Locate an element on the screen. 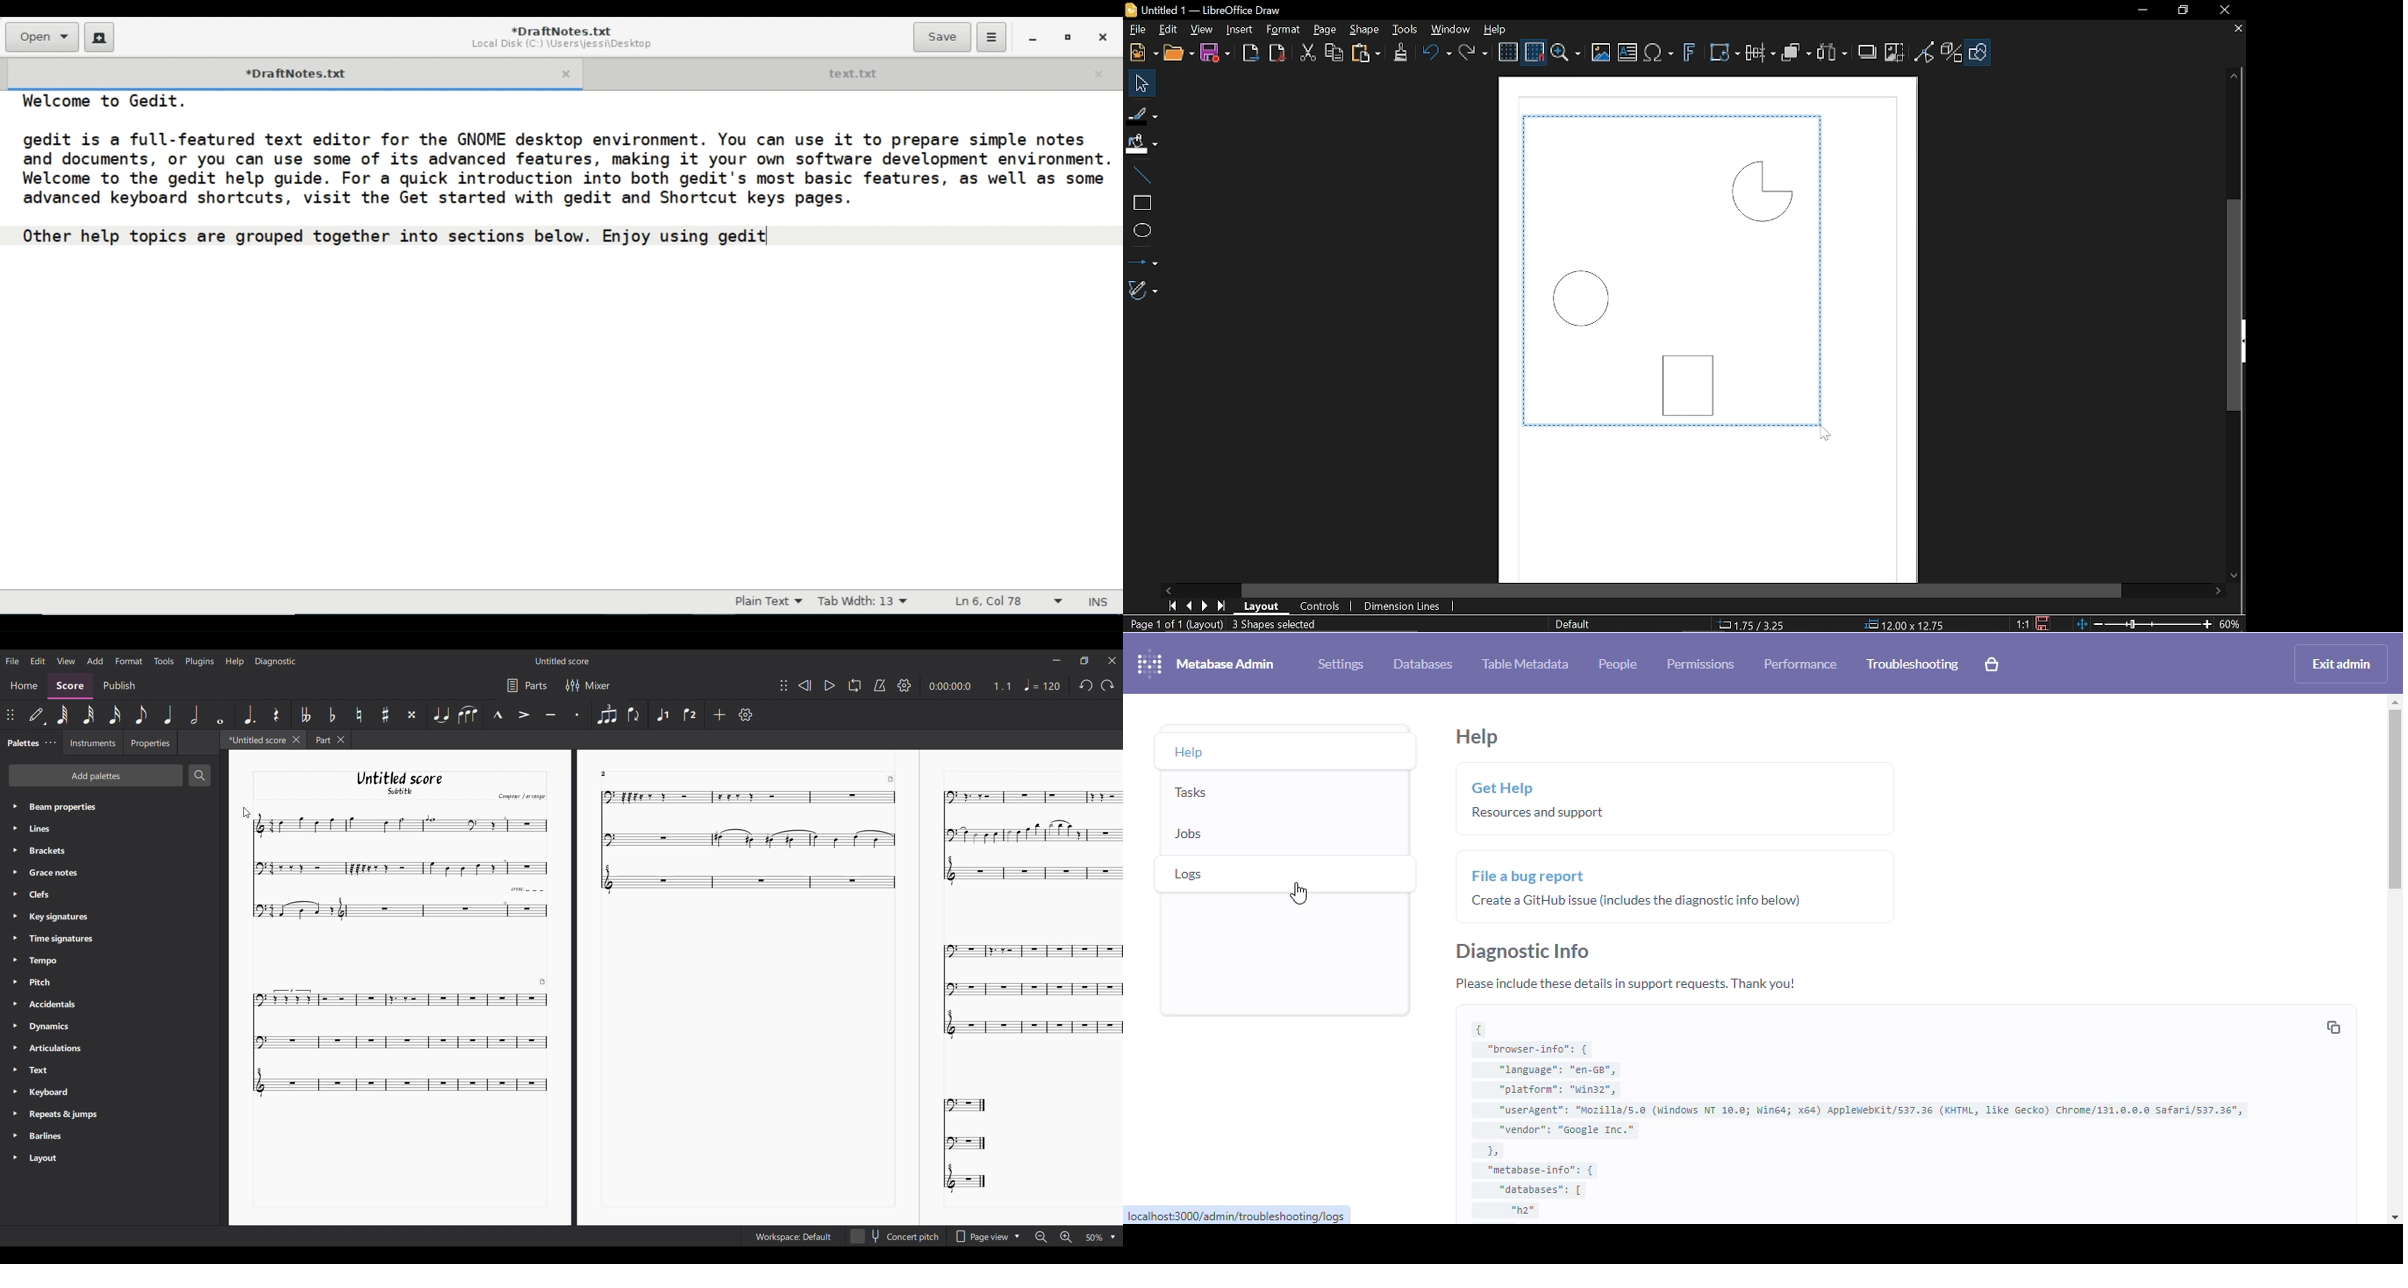  Tempo is located at coordinates (1045, 685).